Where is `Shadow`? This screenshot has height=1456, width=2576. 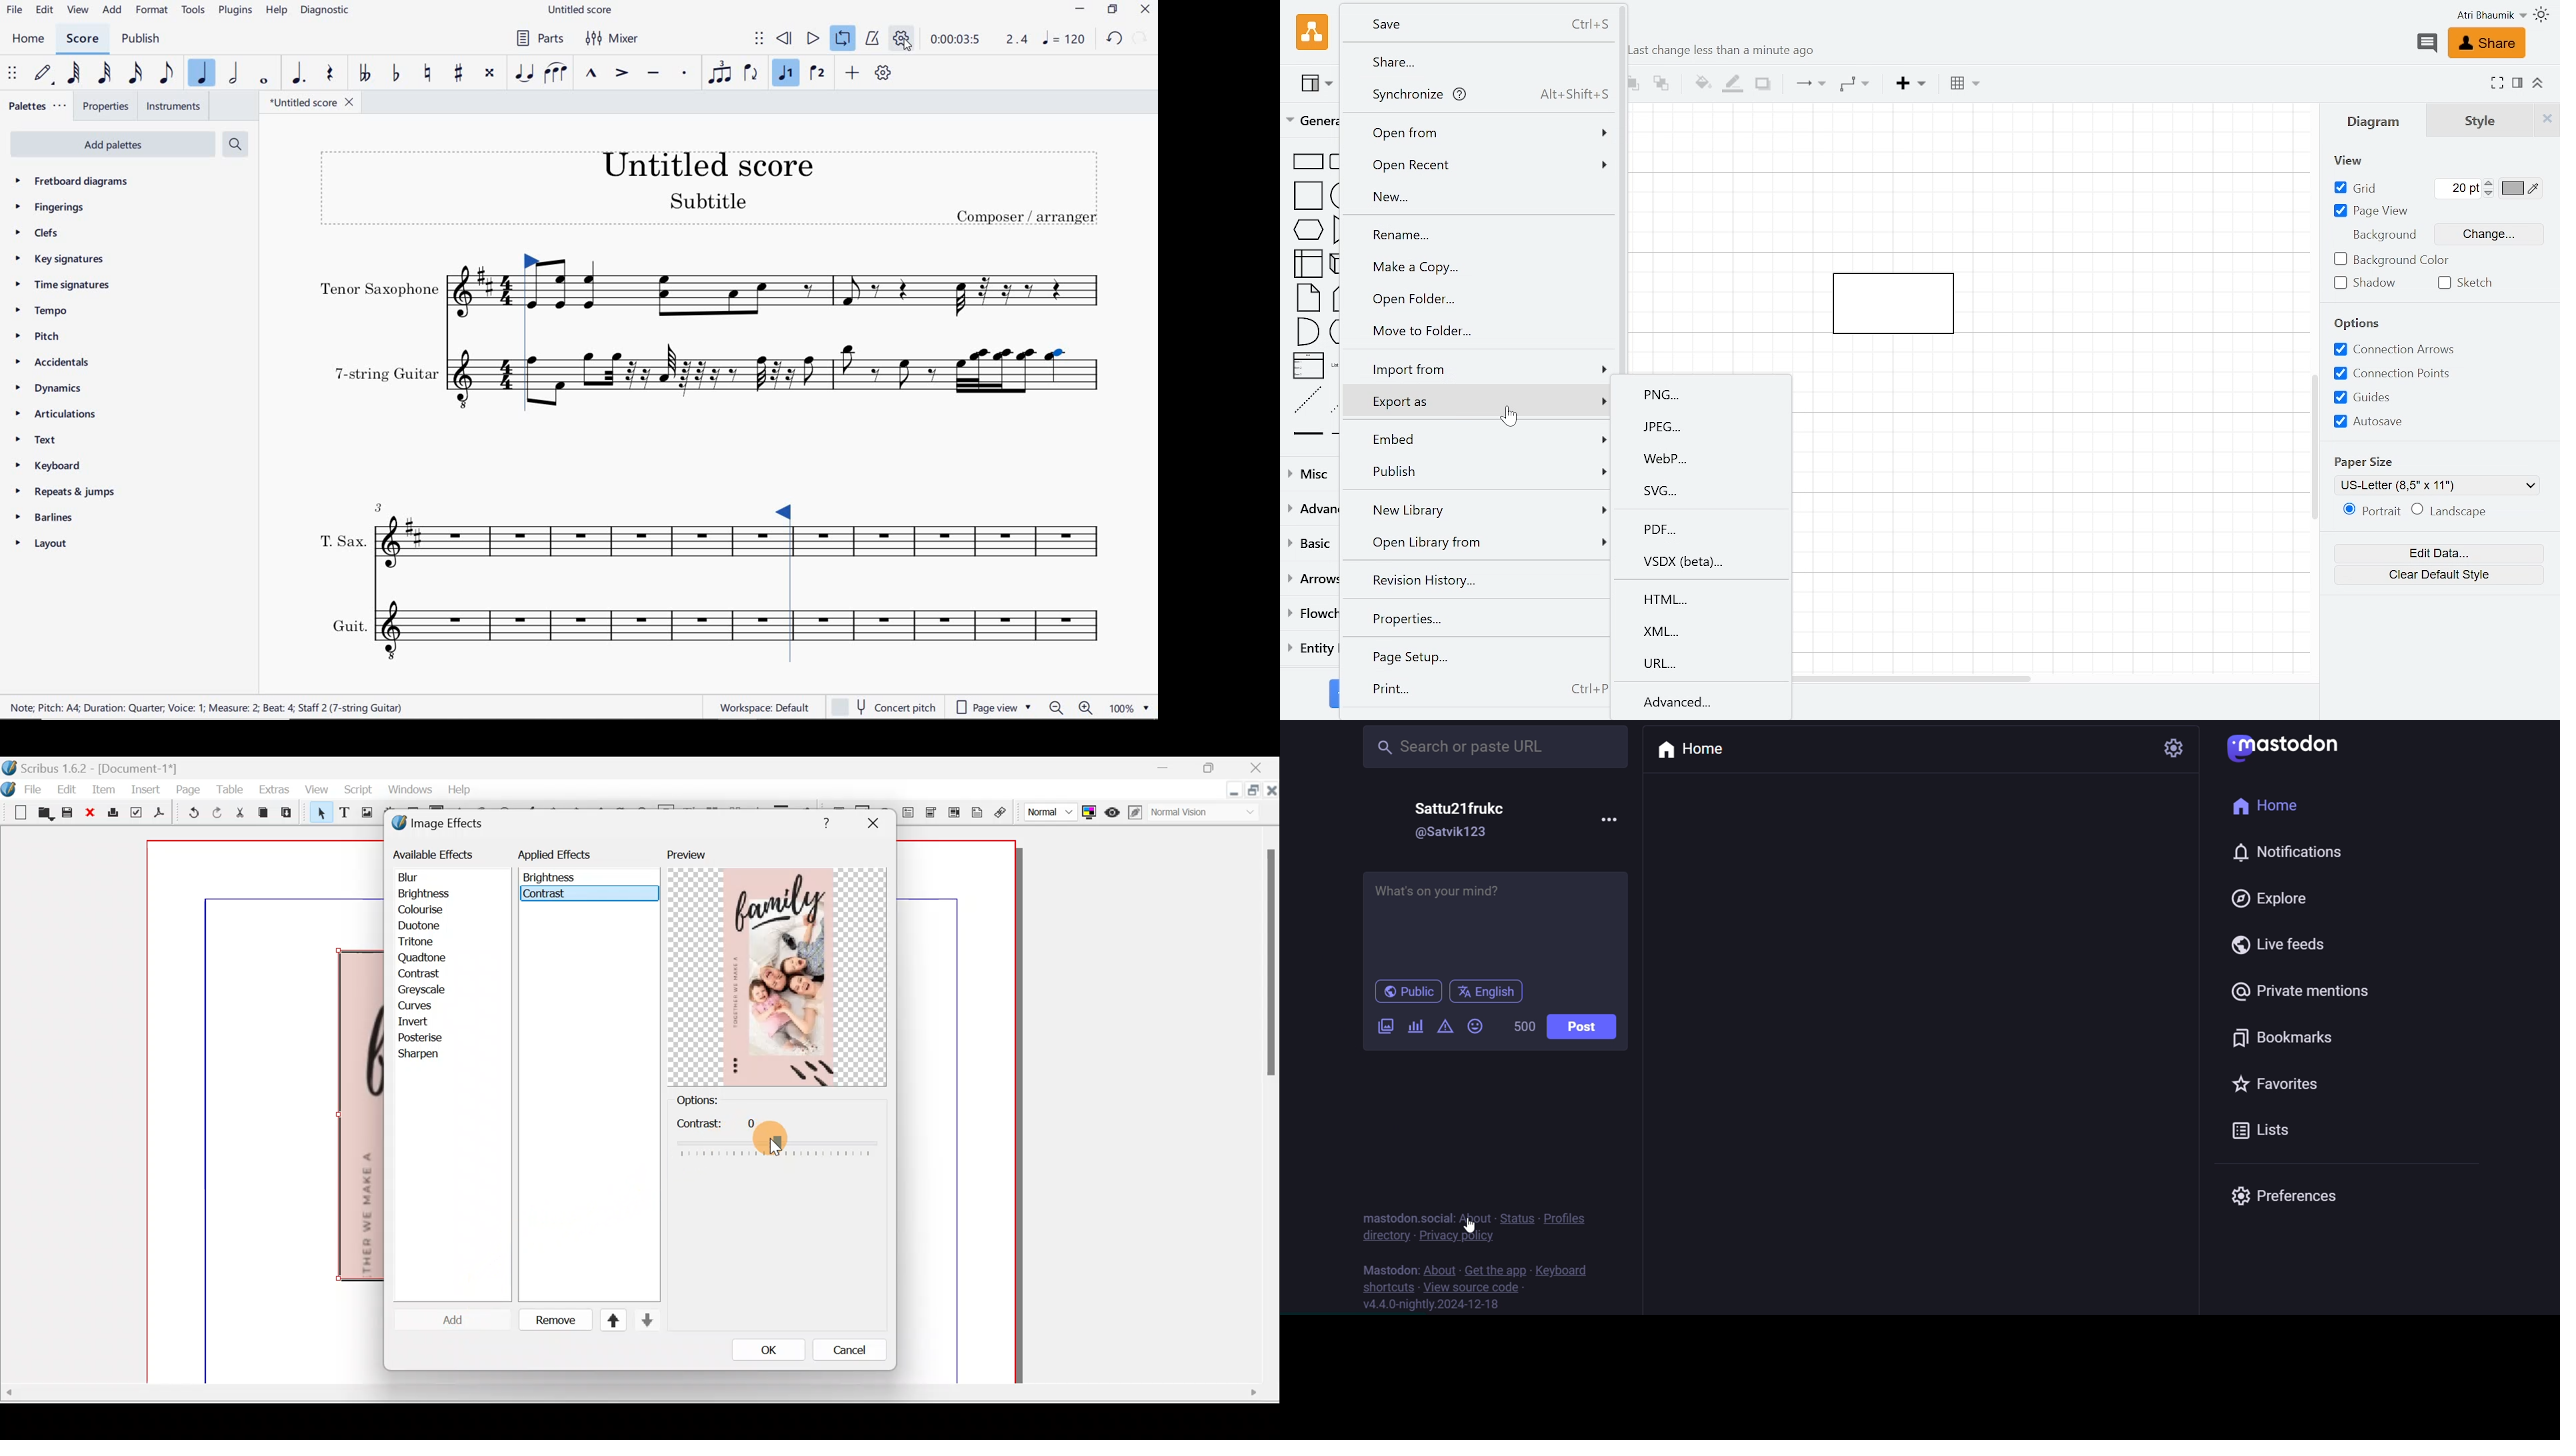
Shadow is located at coordinates (2364, 283).